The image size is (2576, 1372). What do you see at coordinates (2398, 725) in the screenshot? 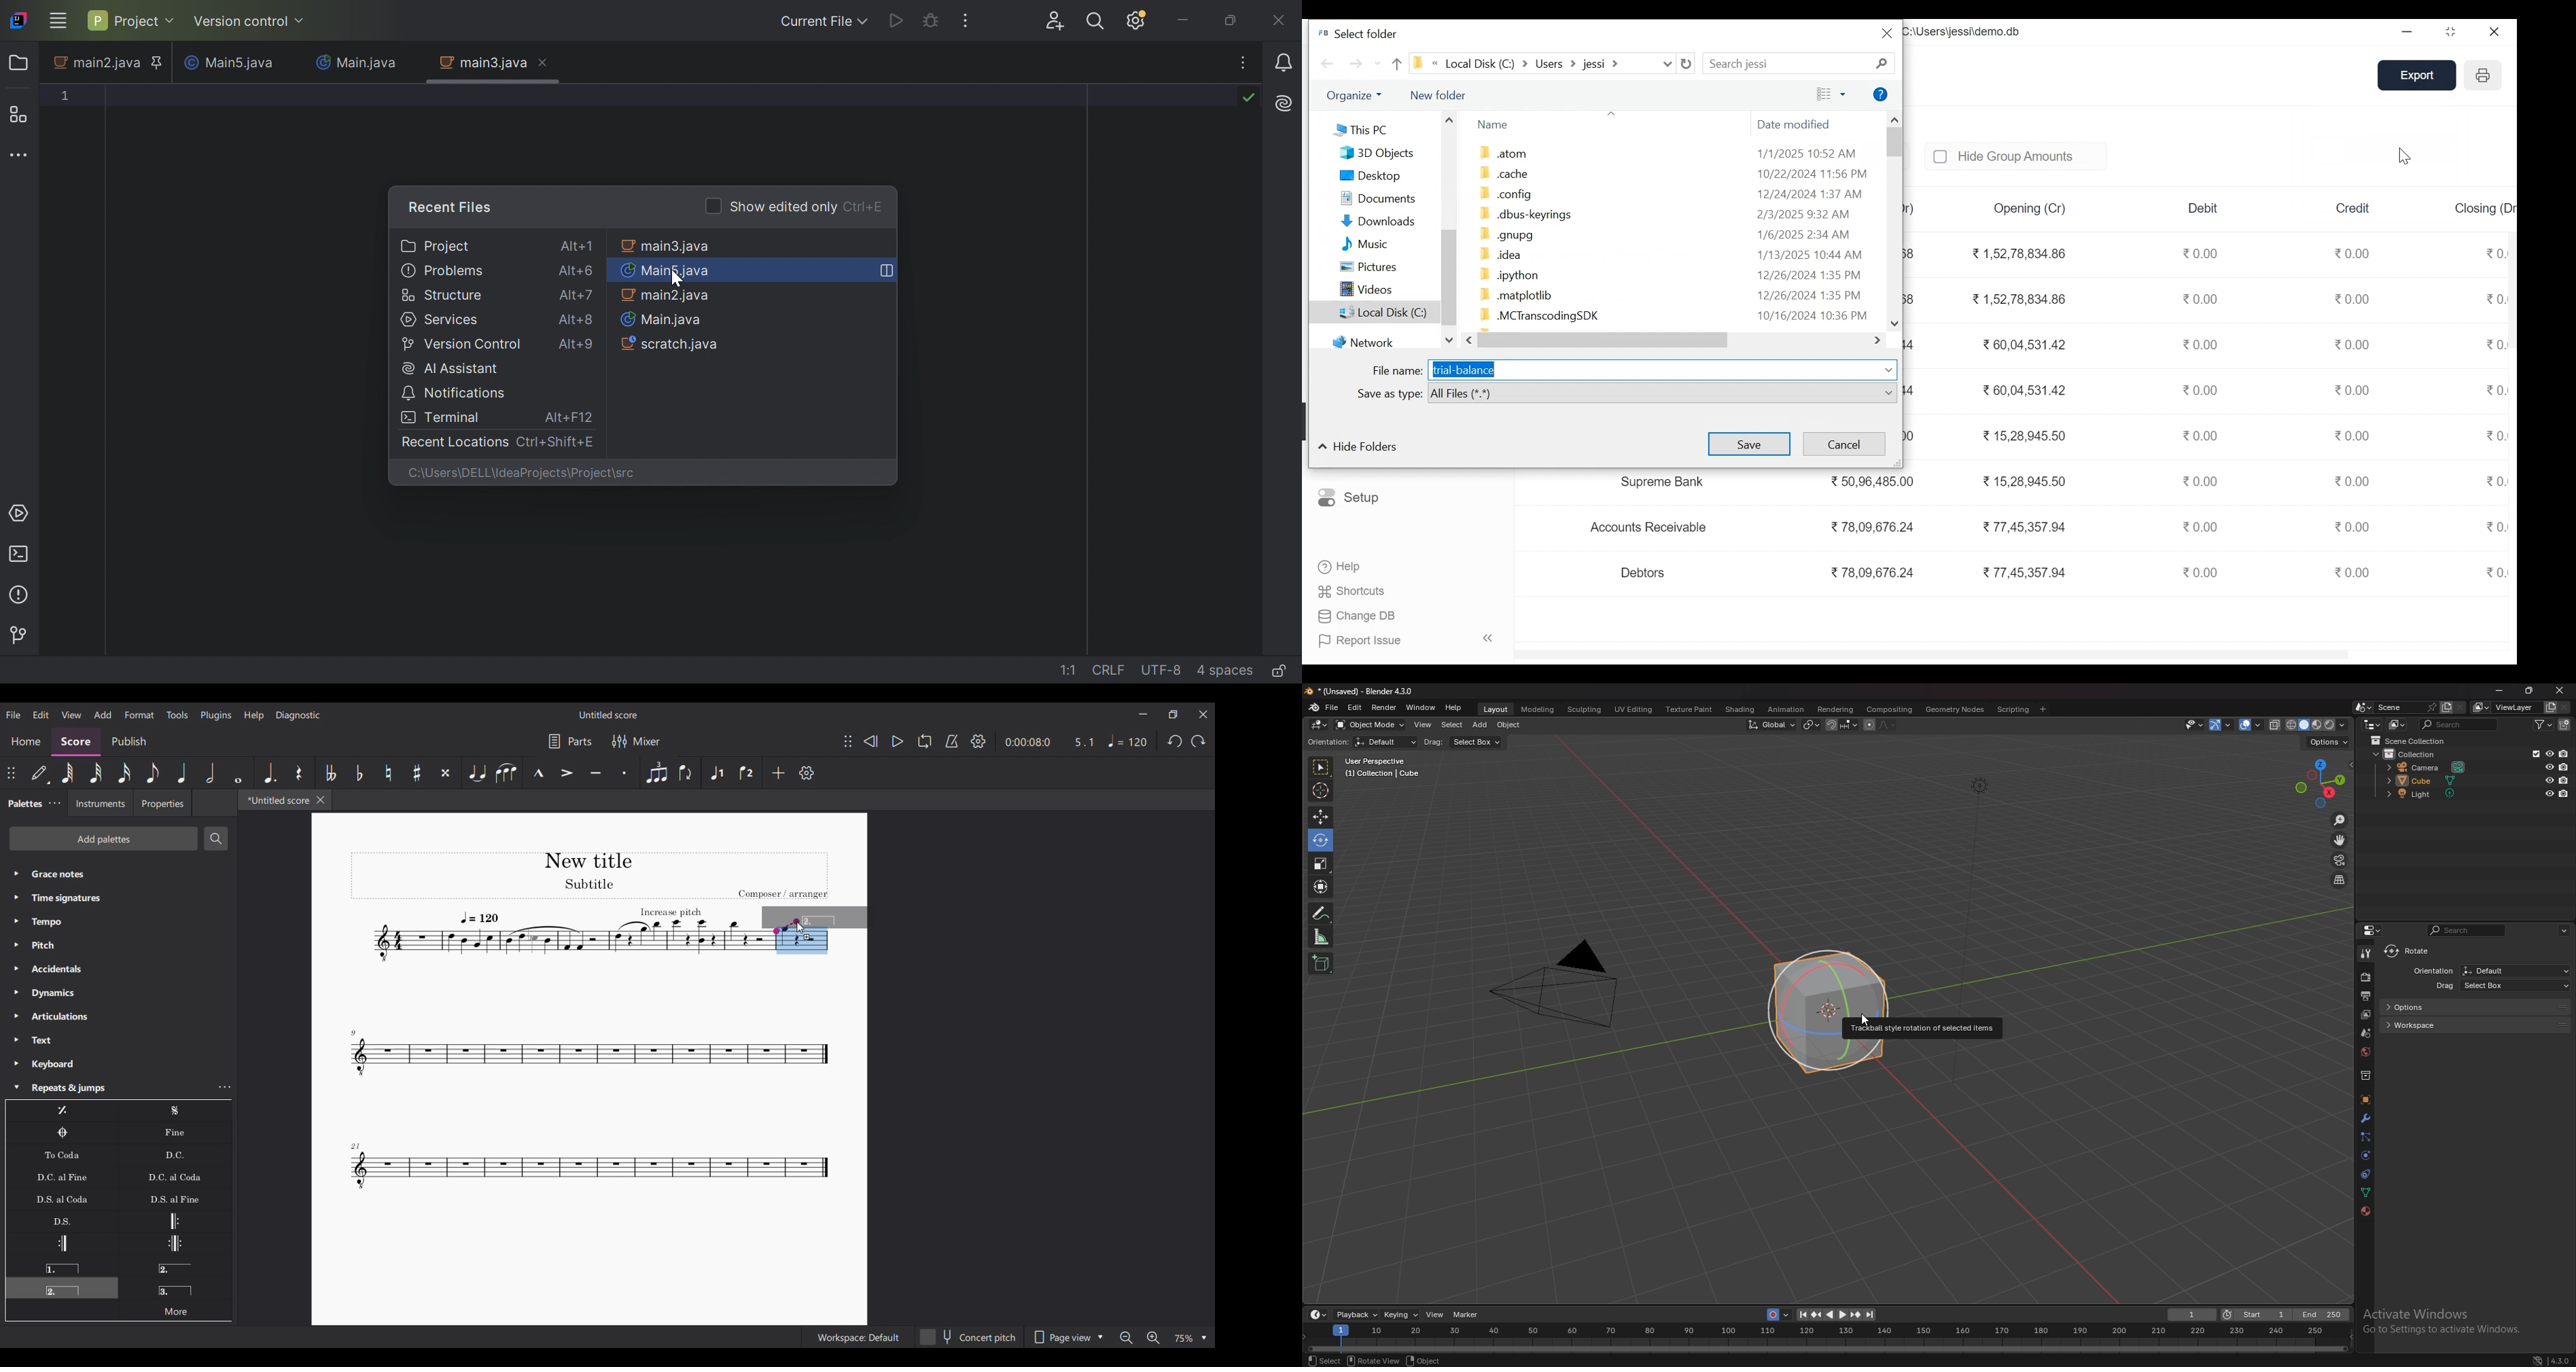
I see `display mode` at bounding box center [2398, 725].